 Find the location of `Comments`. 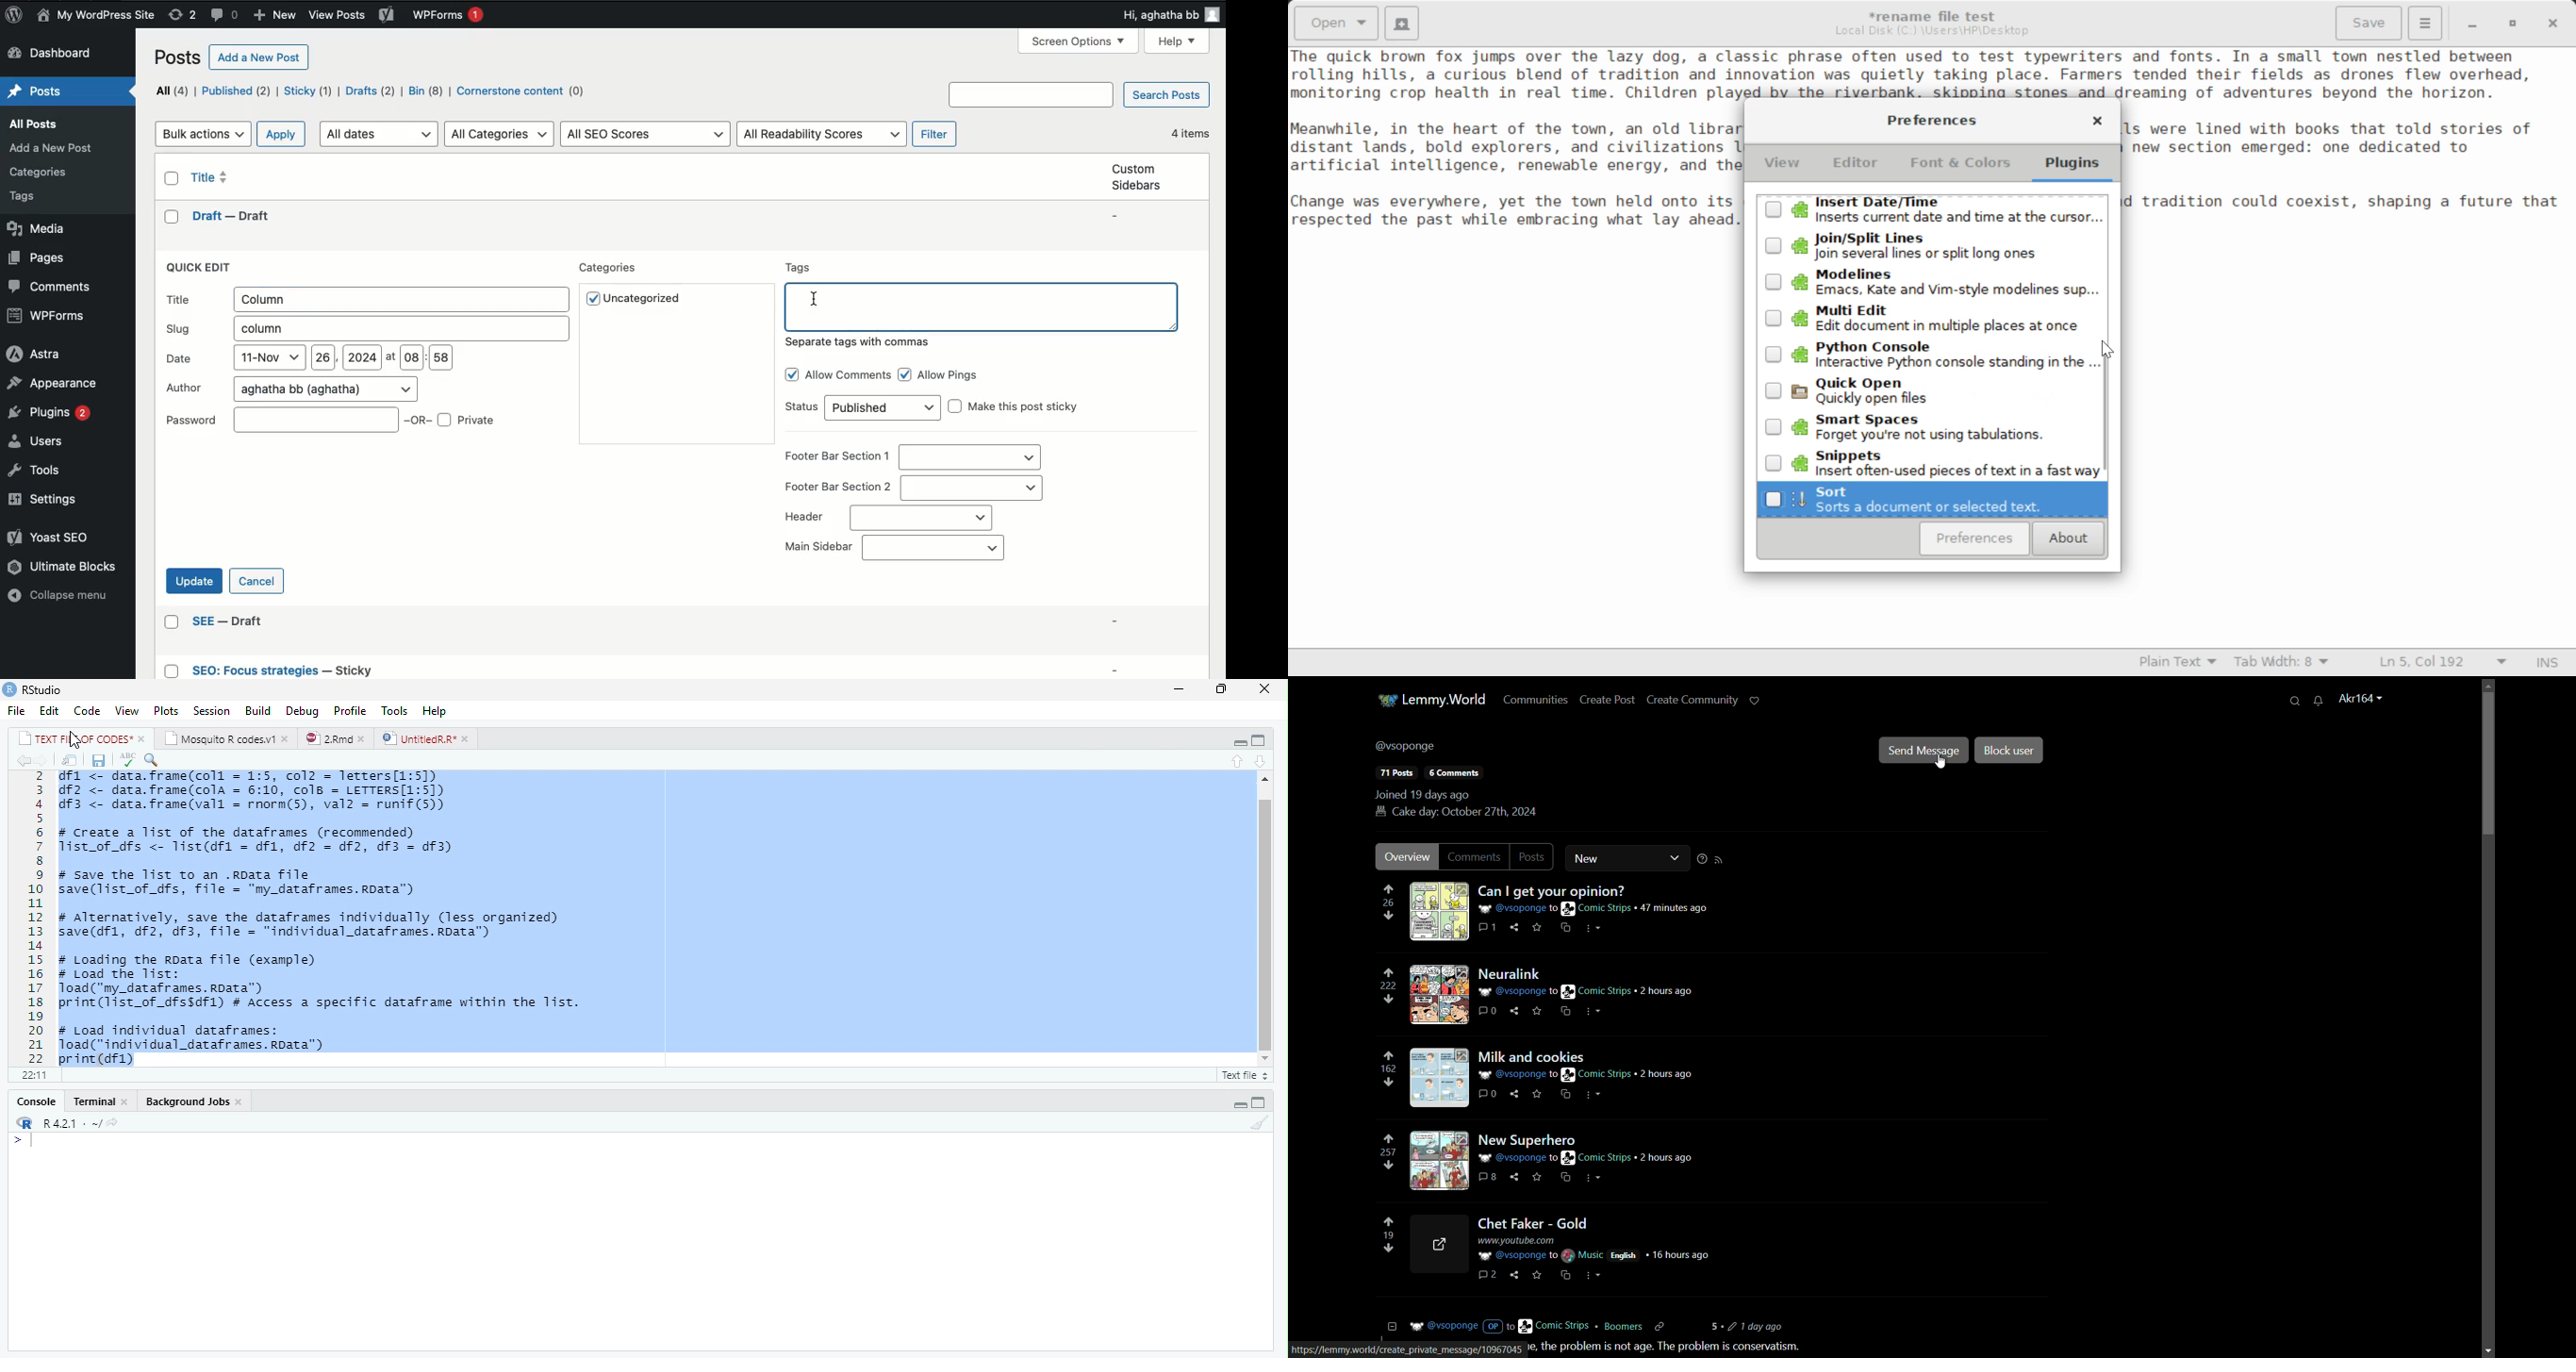

Comments is located at coordinates (48, 287).